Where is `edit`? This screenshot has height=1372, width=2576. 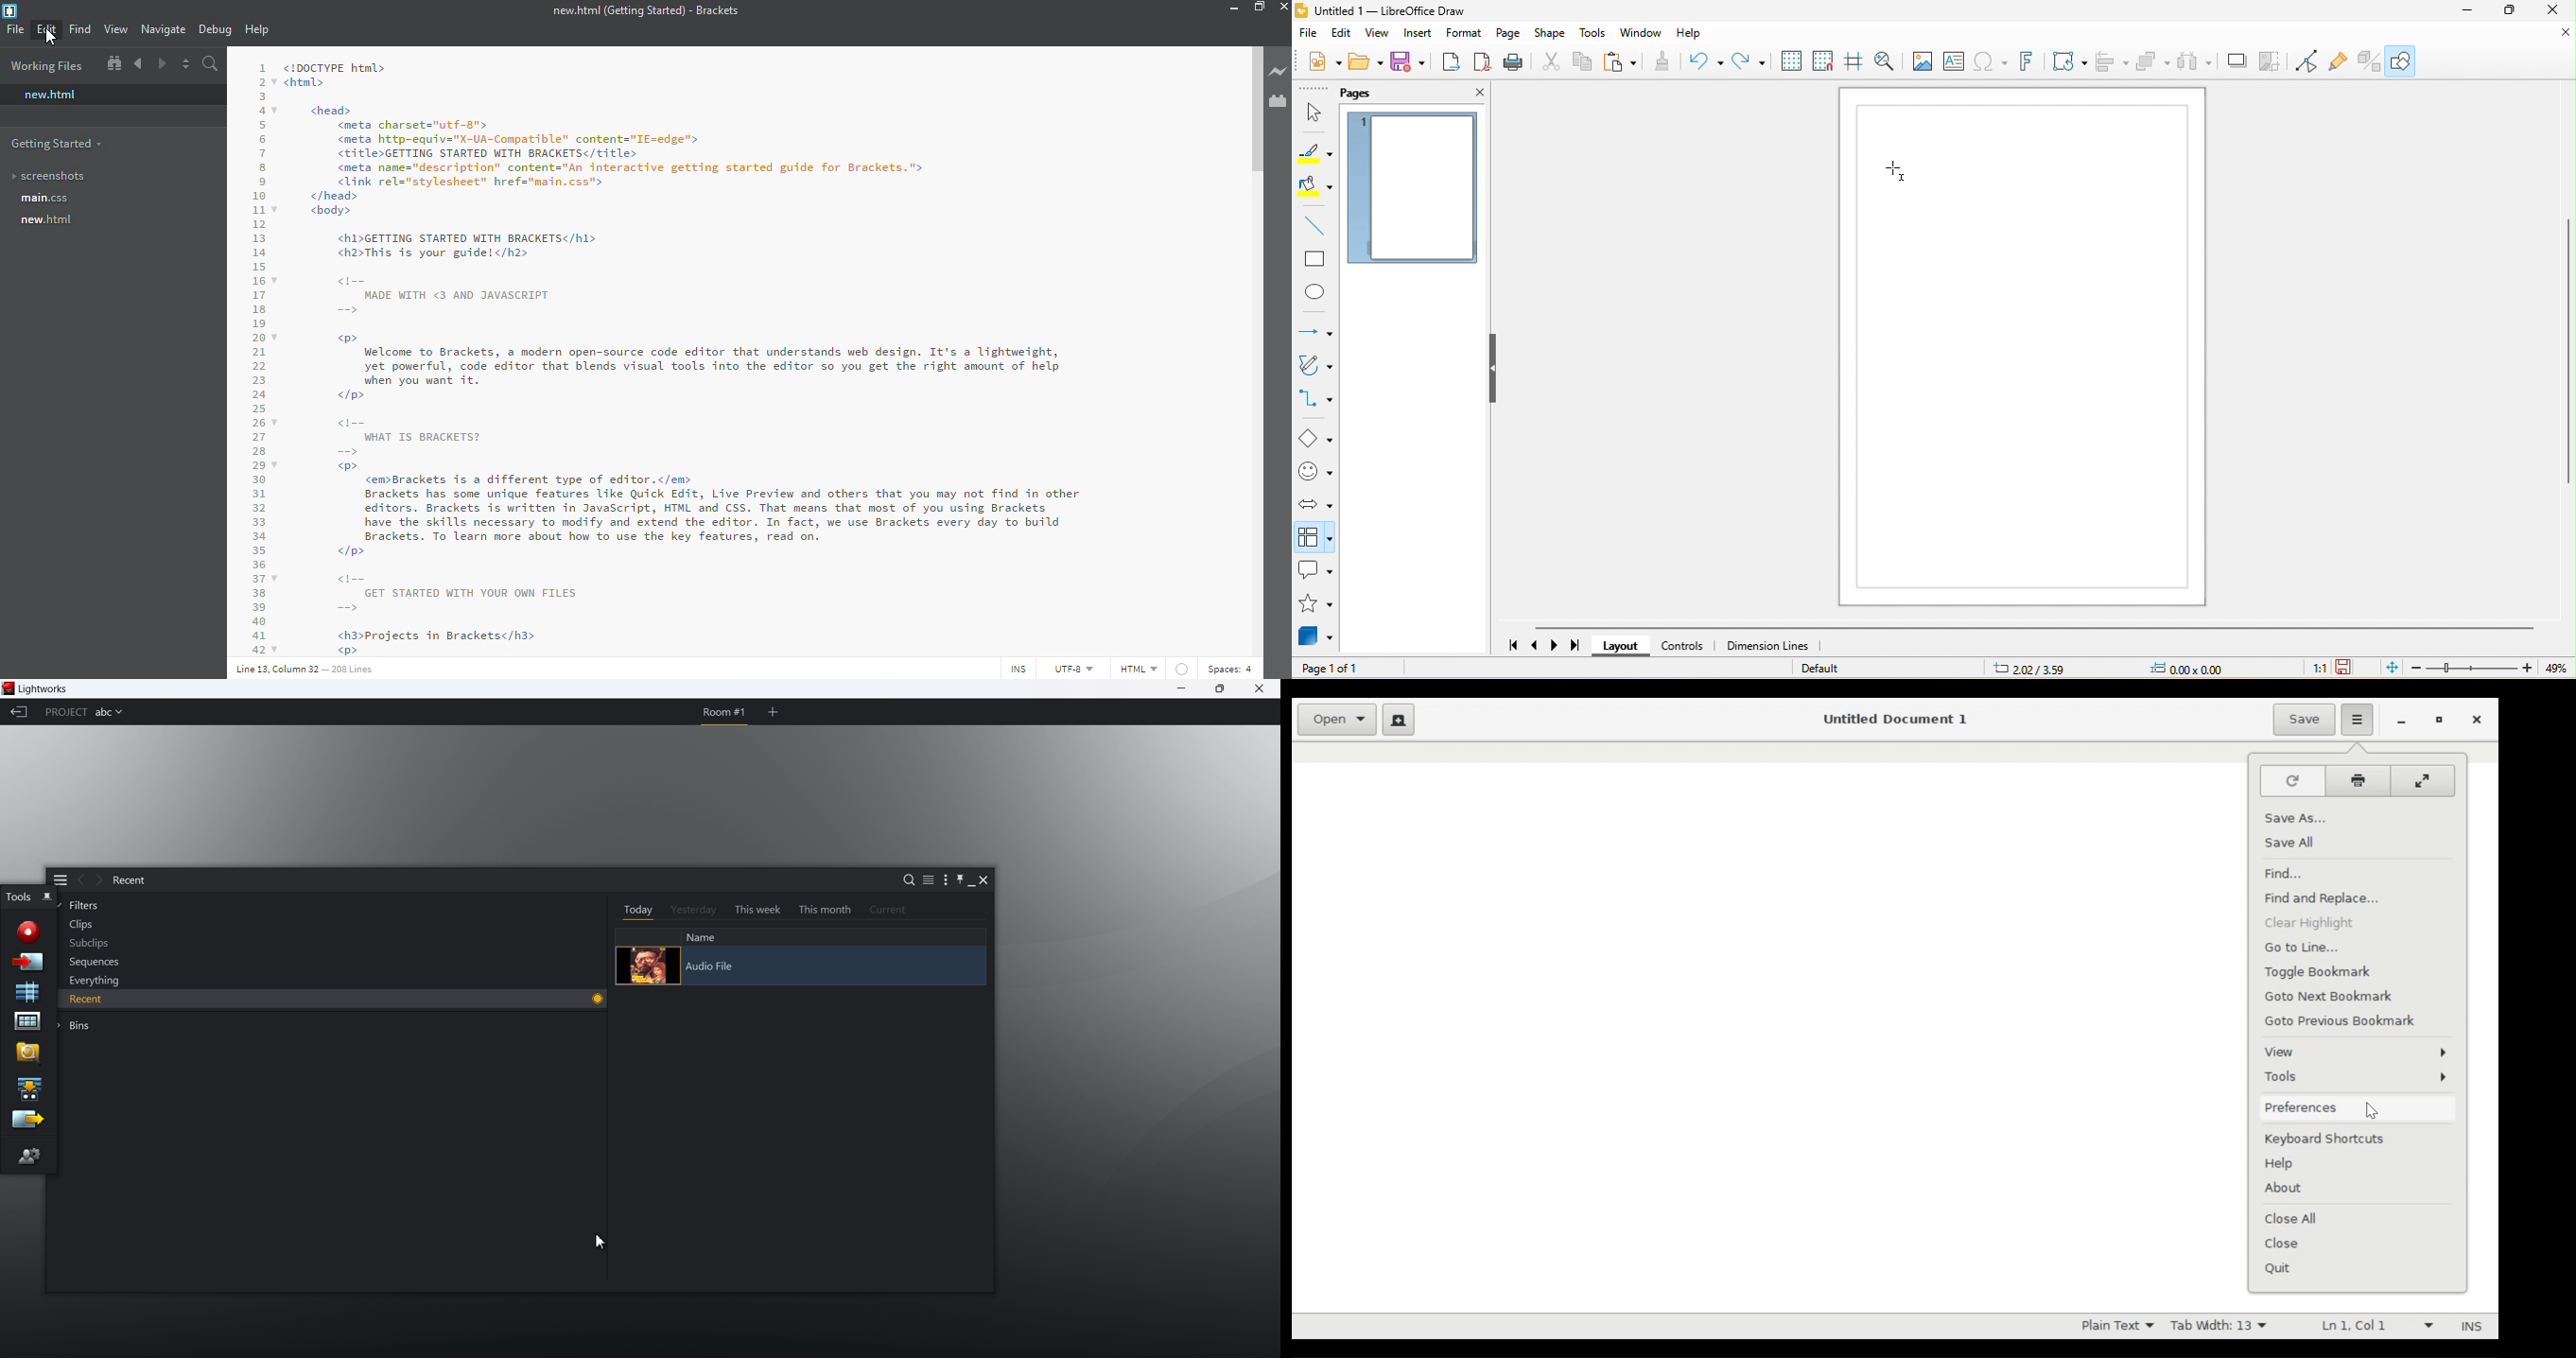 edit is located at coordinates (47, 28).